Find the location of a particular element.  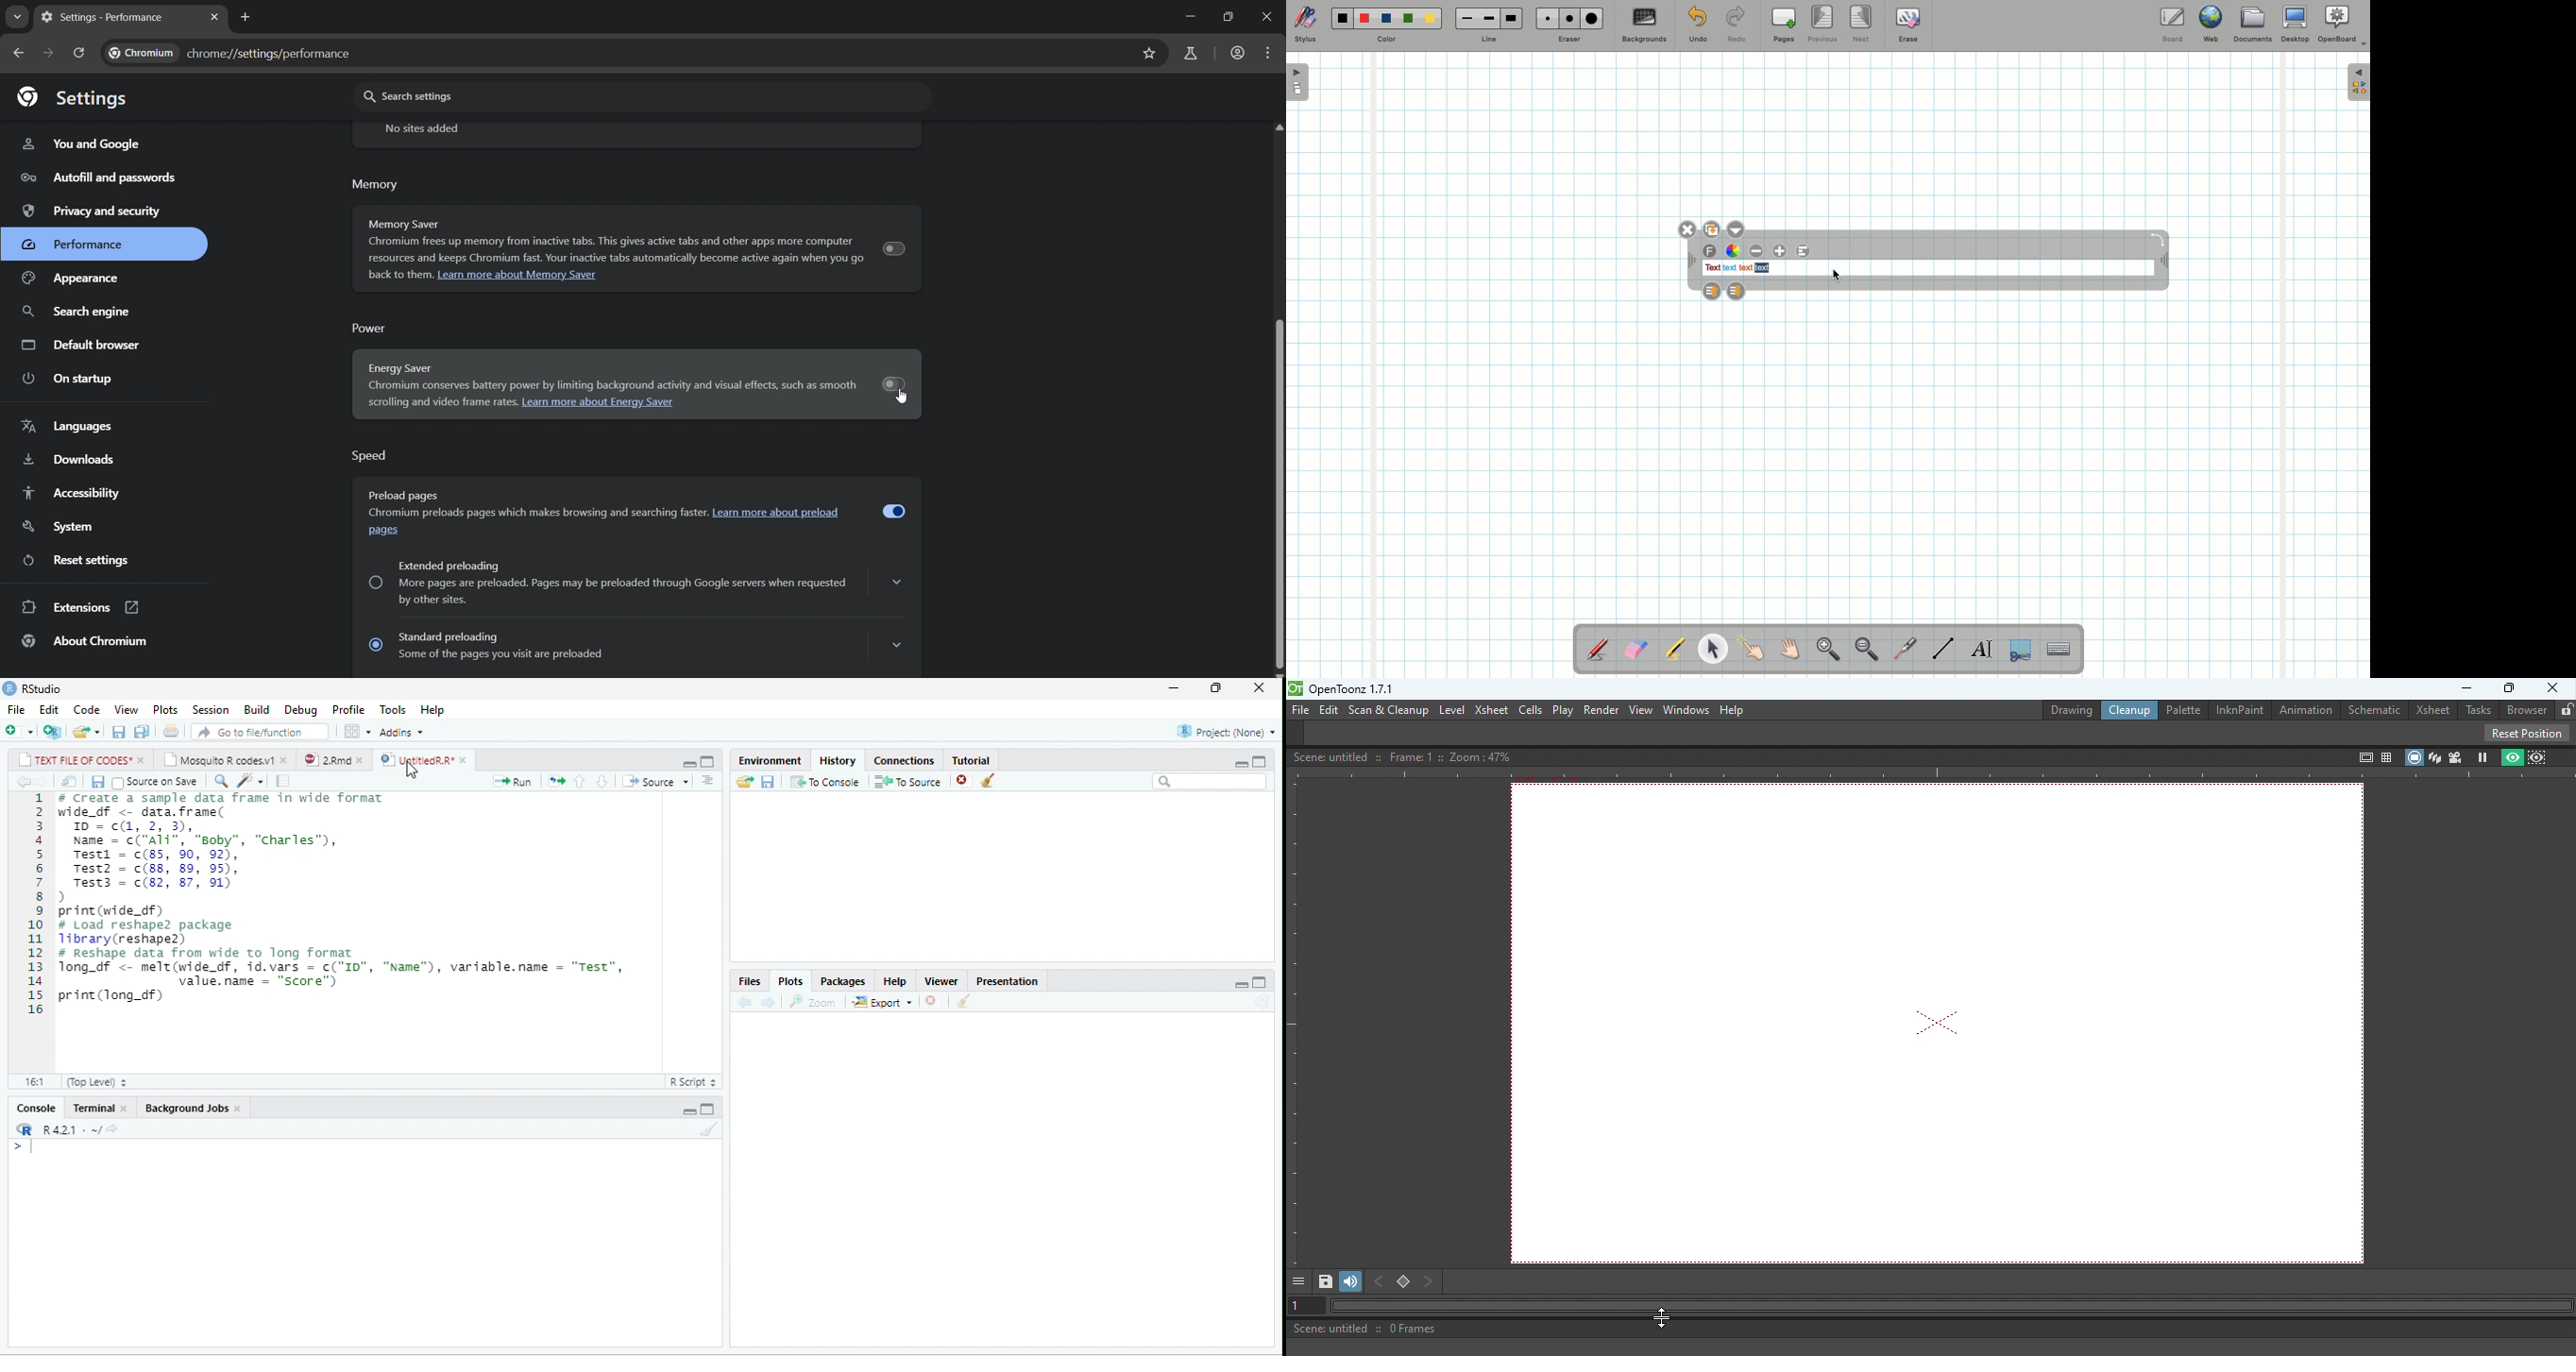

close file is located at coordinates (933, 1001).